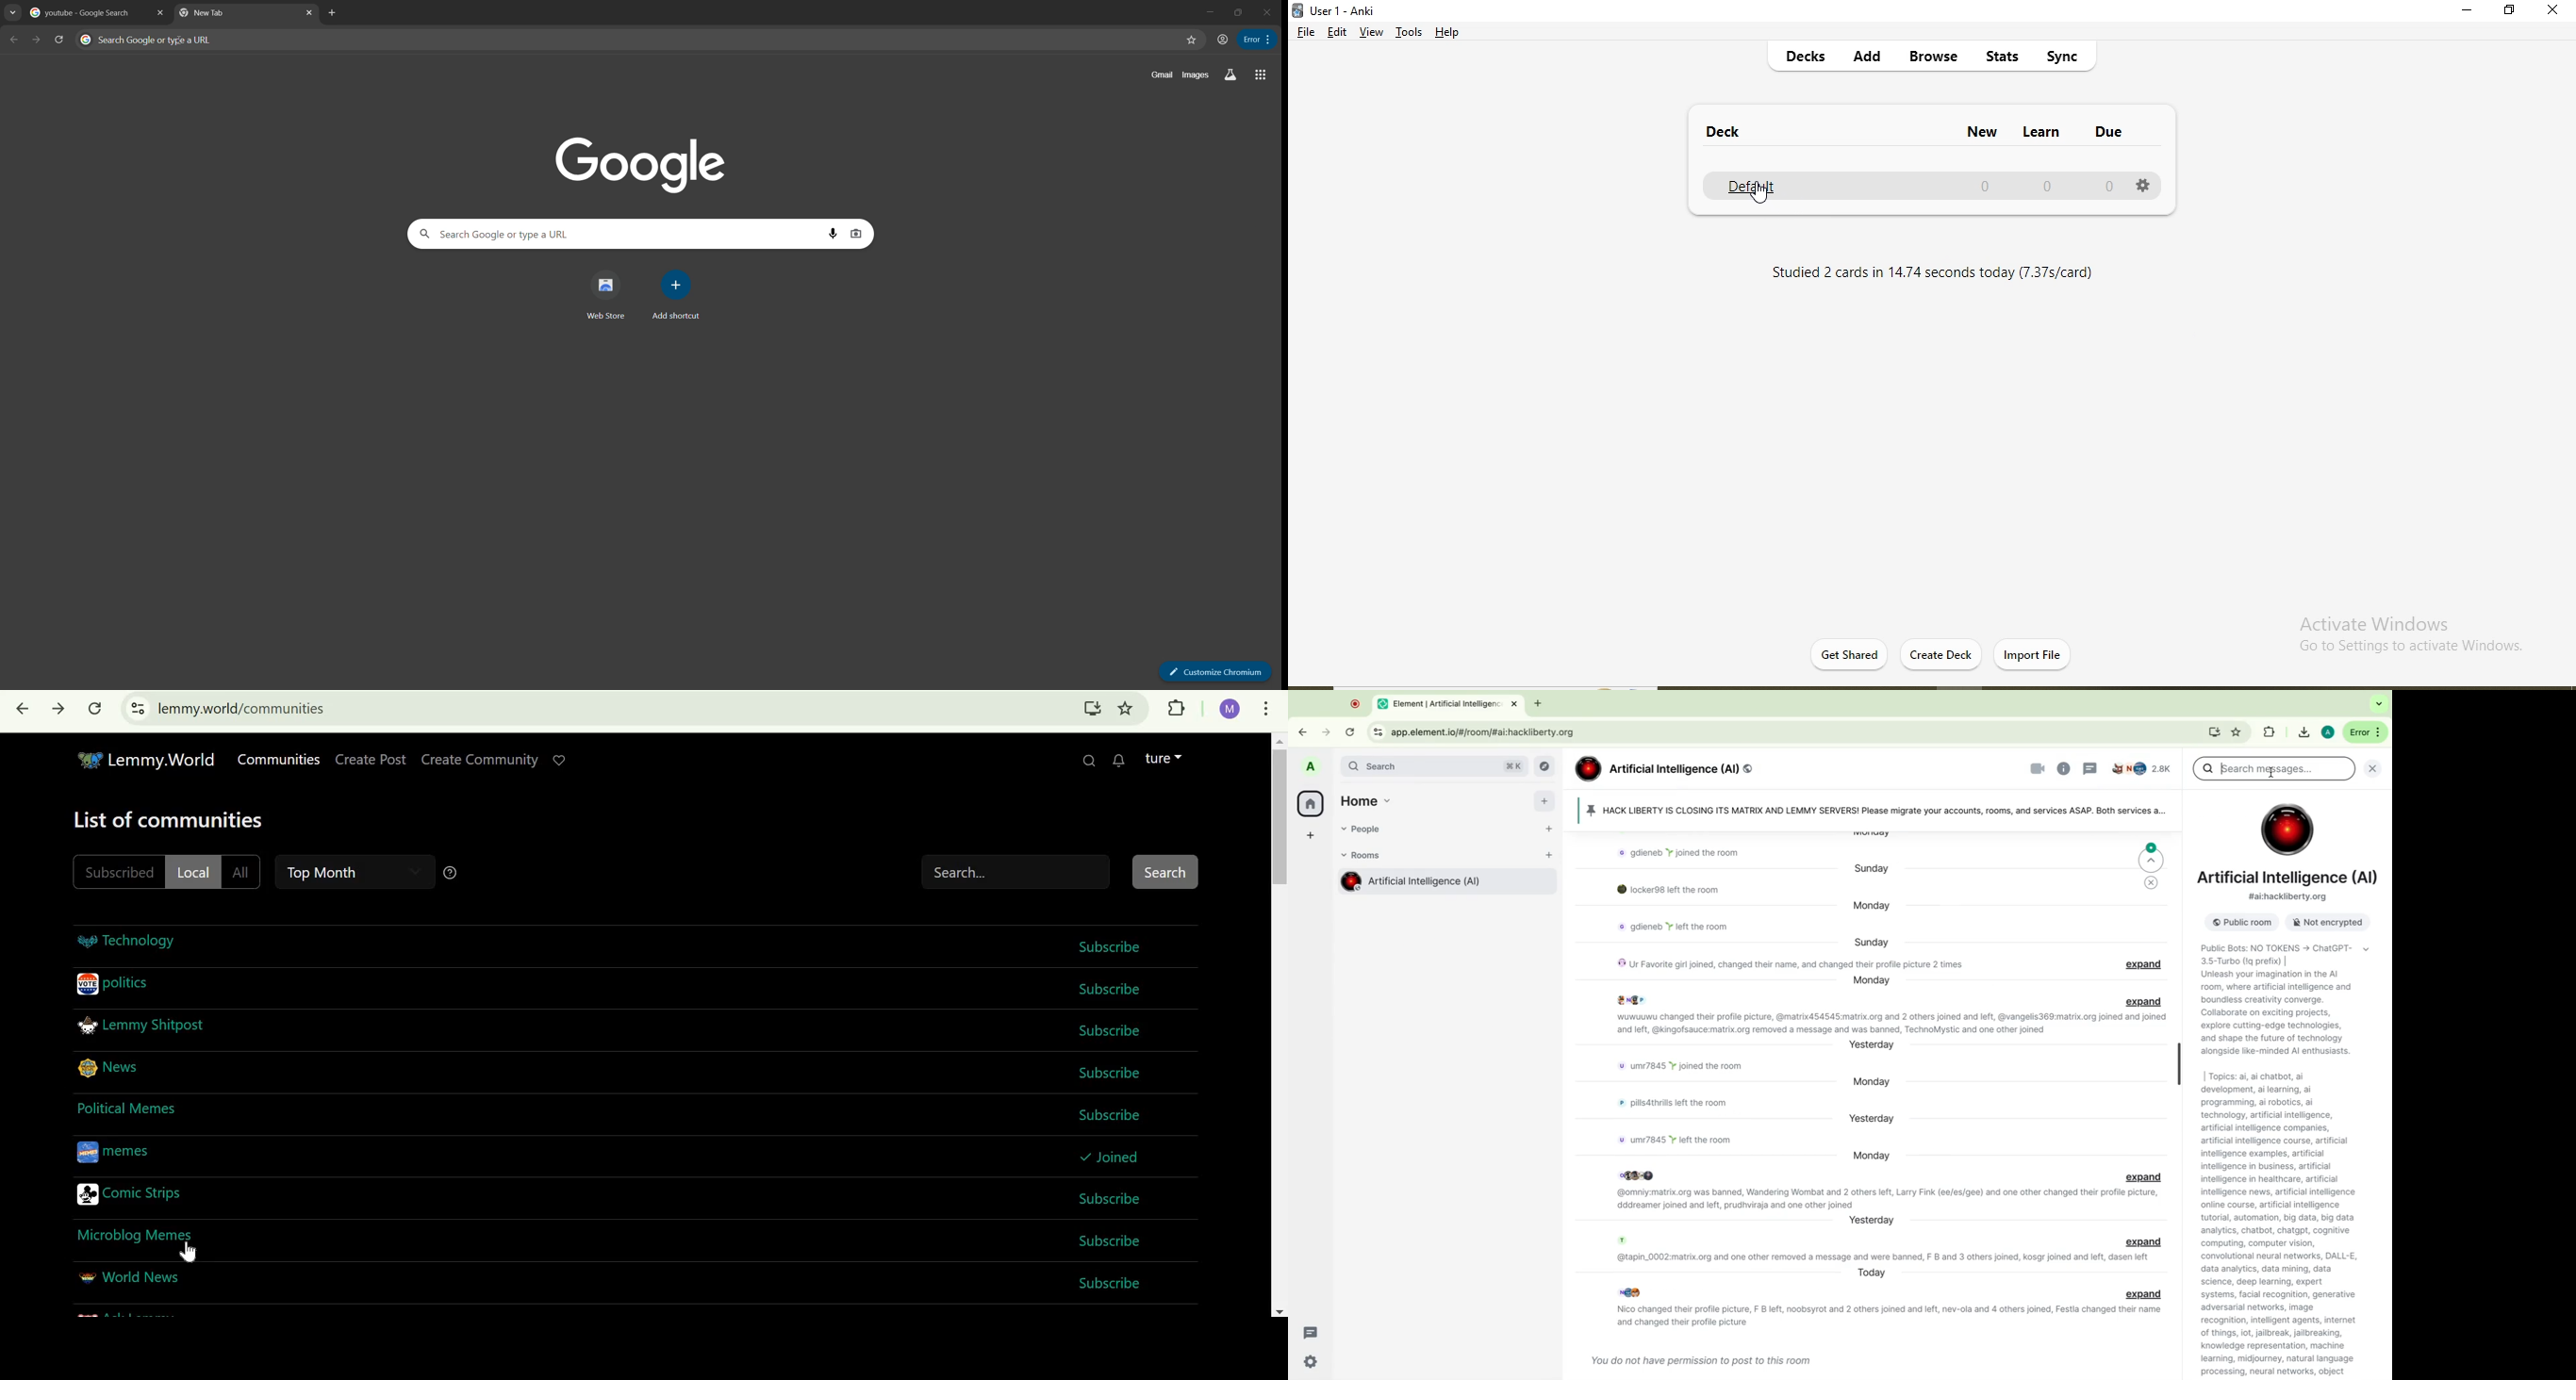 The height and width of the screenshot is (1400, 2576). I want to click on 0, so click(1987, 187).